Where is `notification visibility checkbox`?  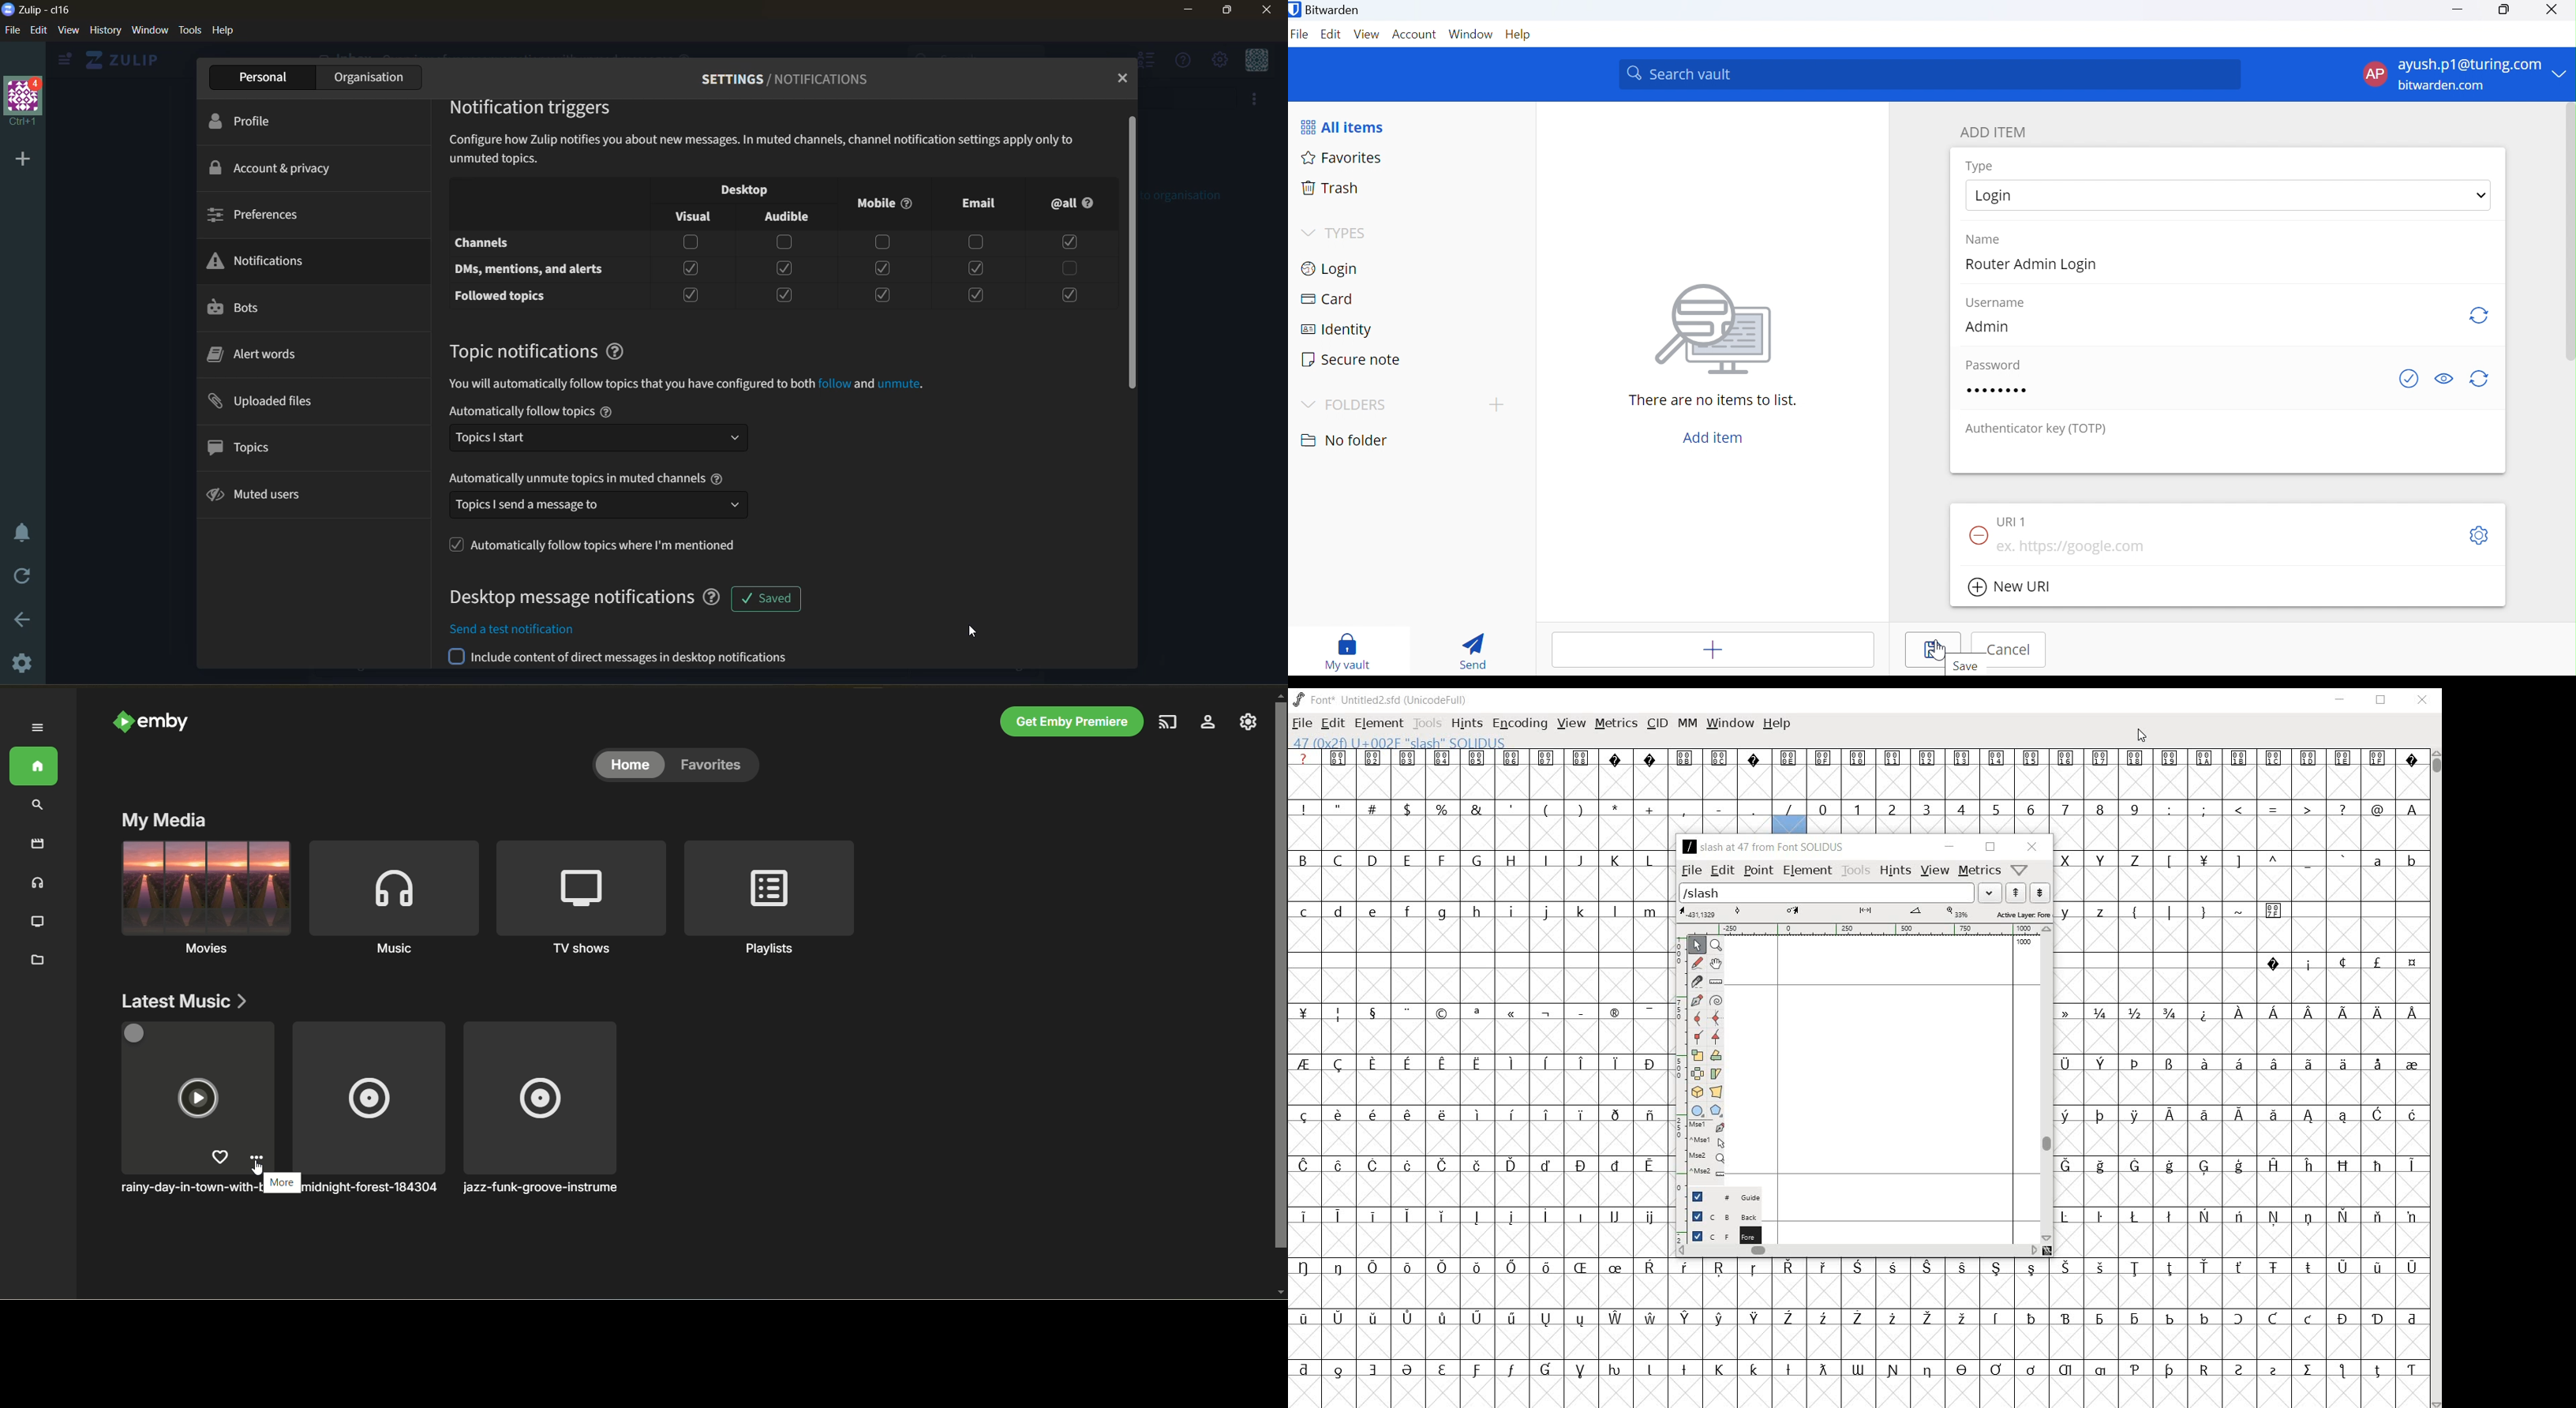
notification visibility checkbox is located at coordinates (746, 189).